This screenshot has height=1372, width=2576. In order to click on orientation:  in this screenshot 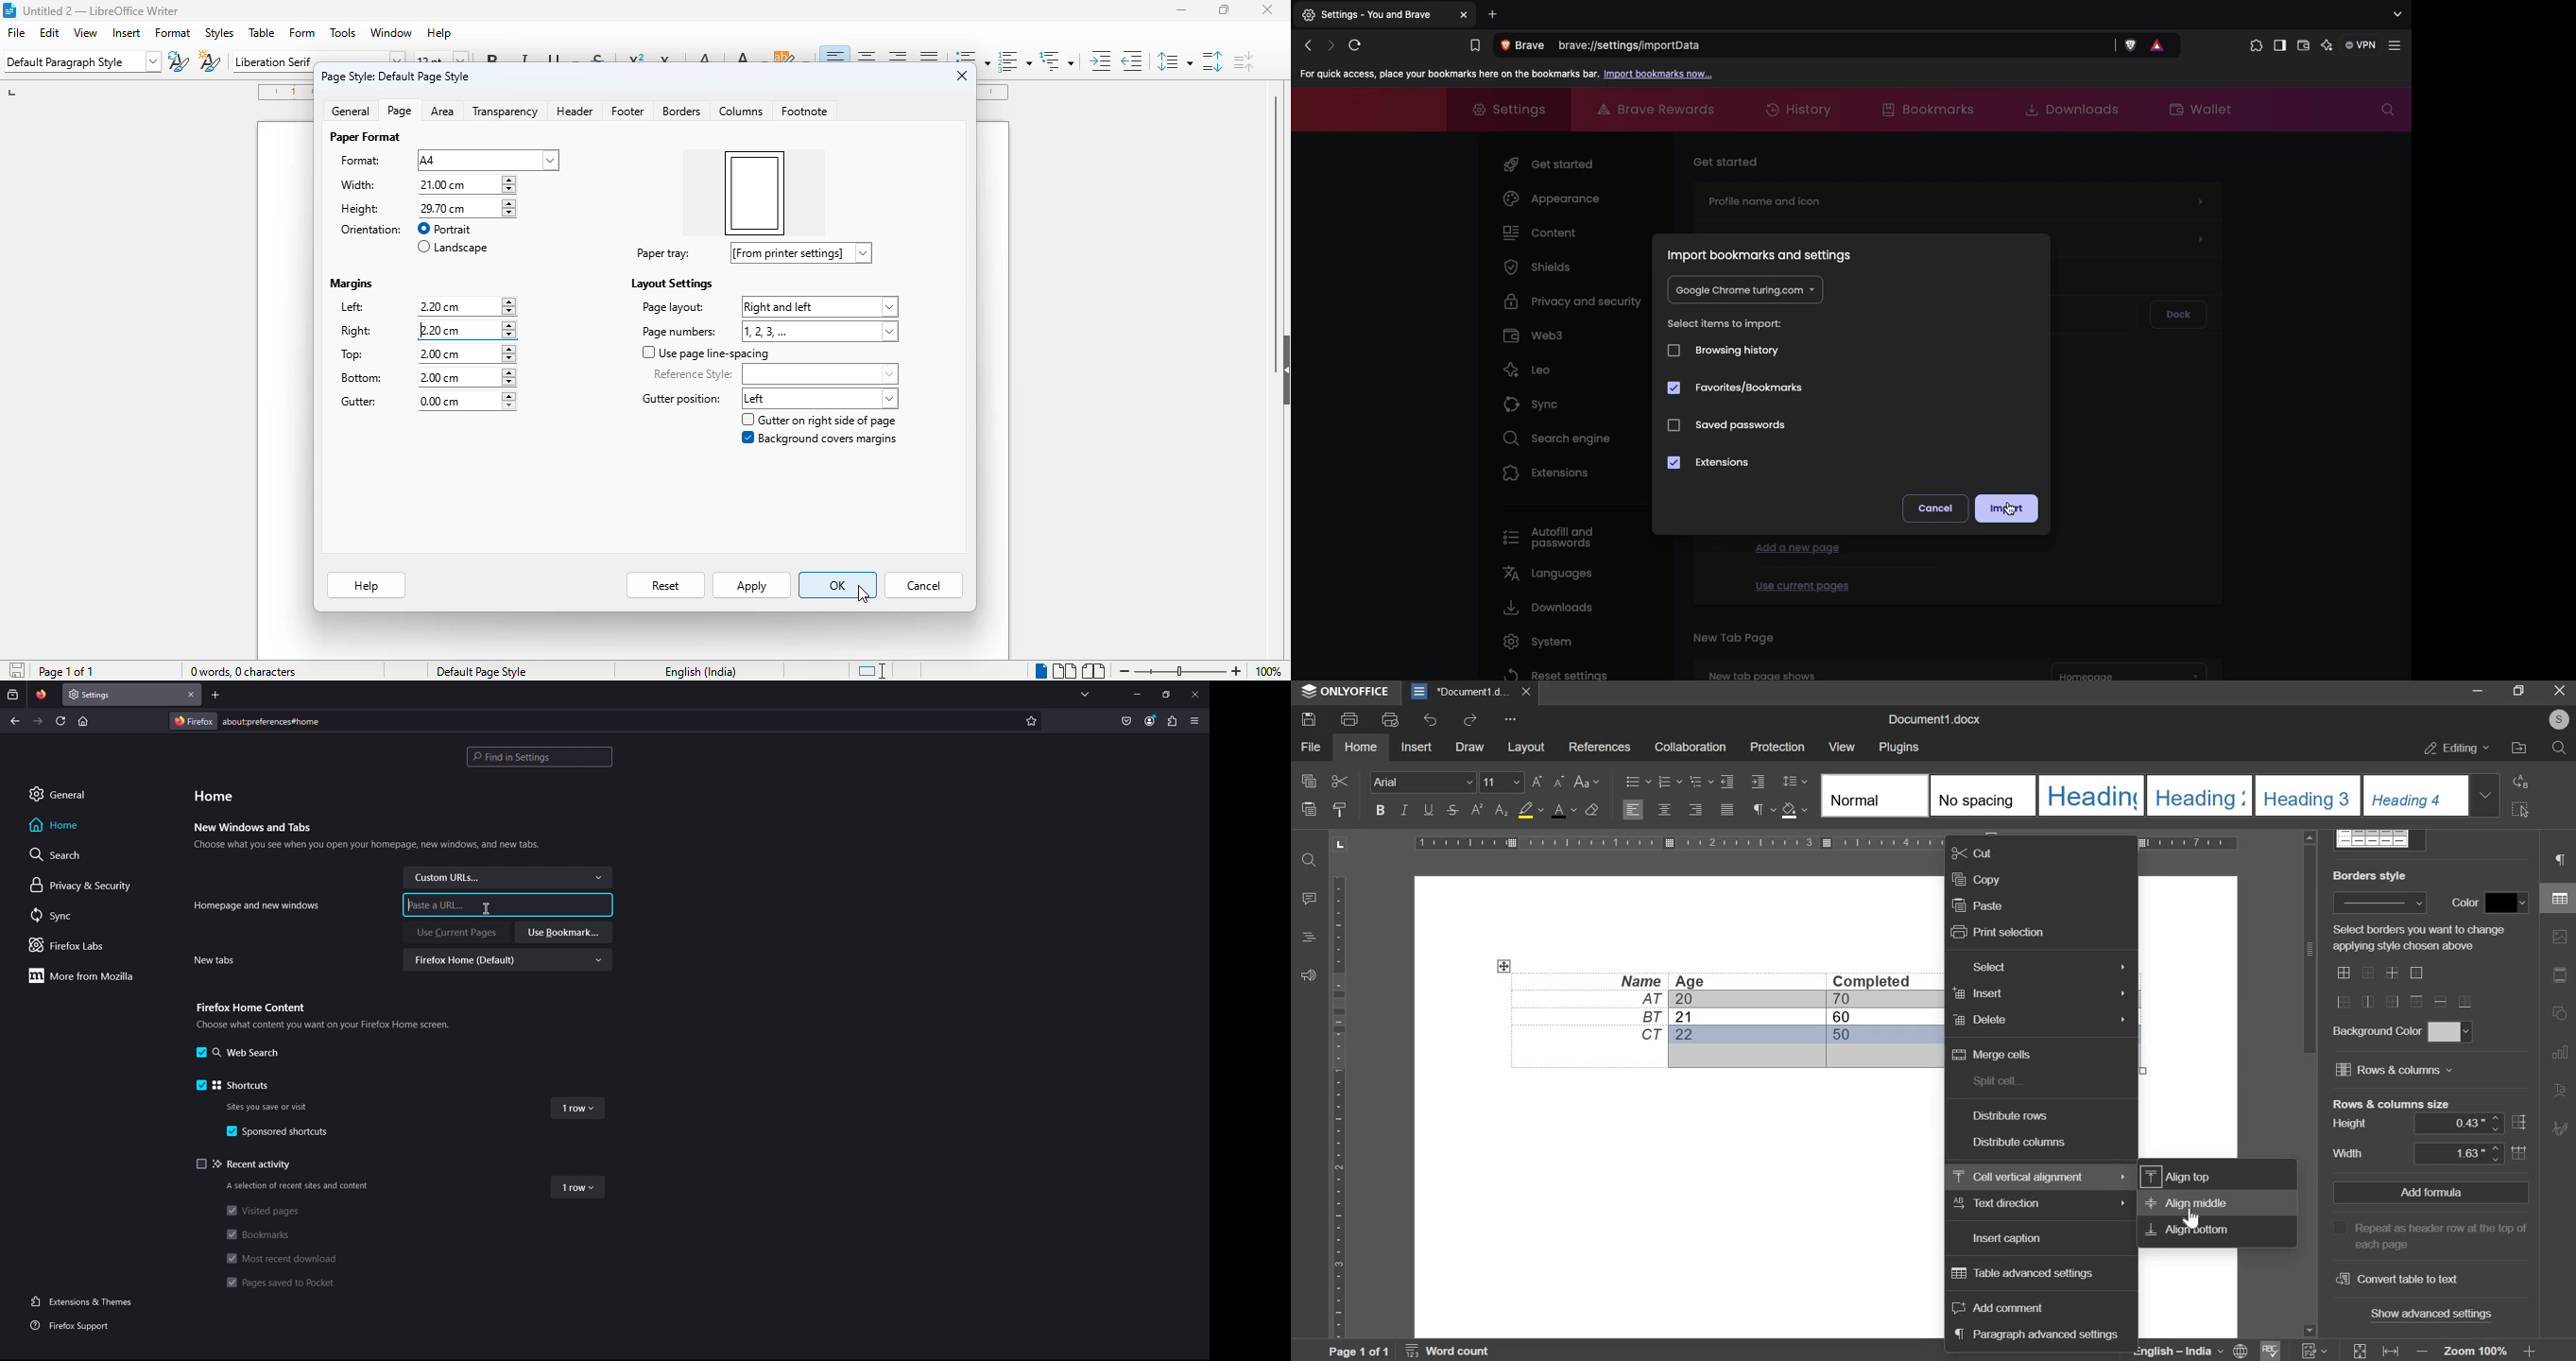, I will do `click(372, 229)`.